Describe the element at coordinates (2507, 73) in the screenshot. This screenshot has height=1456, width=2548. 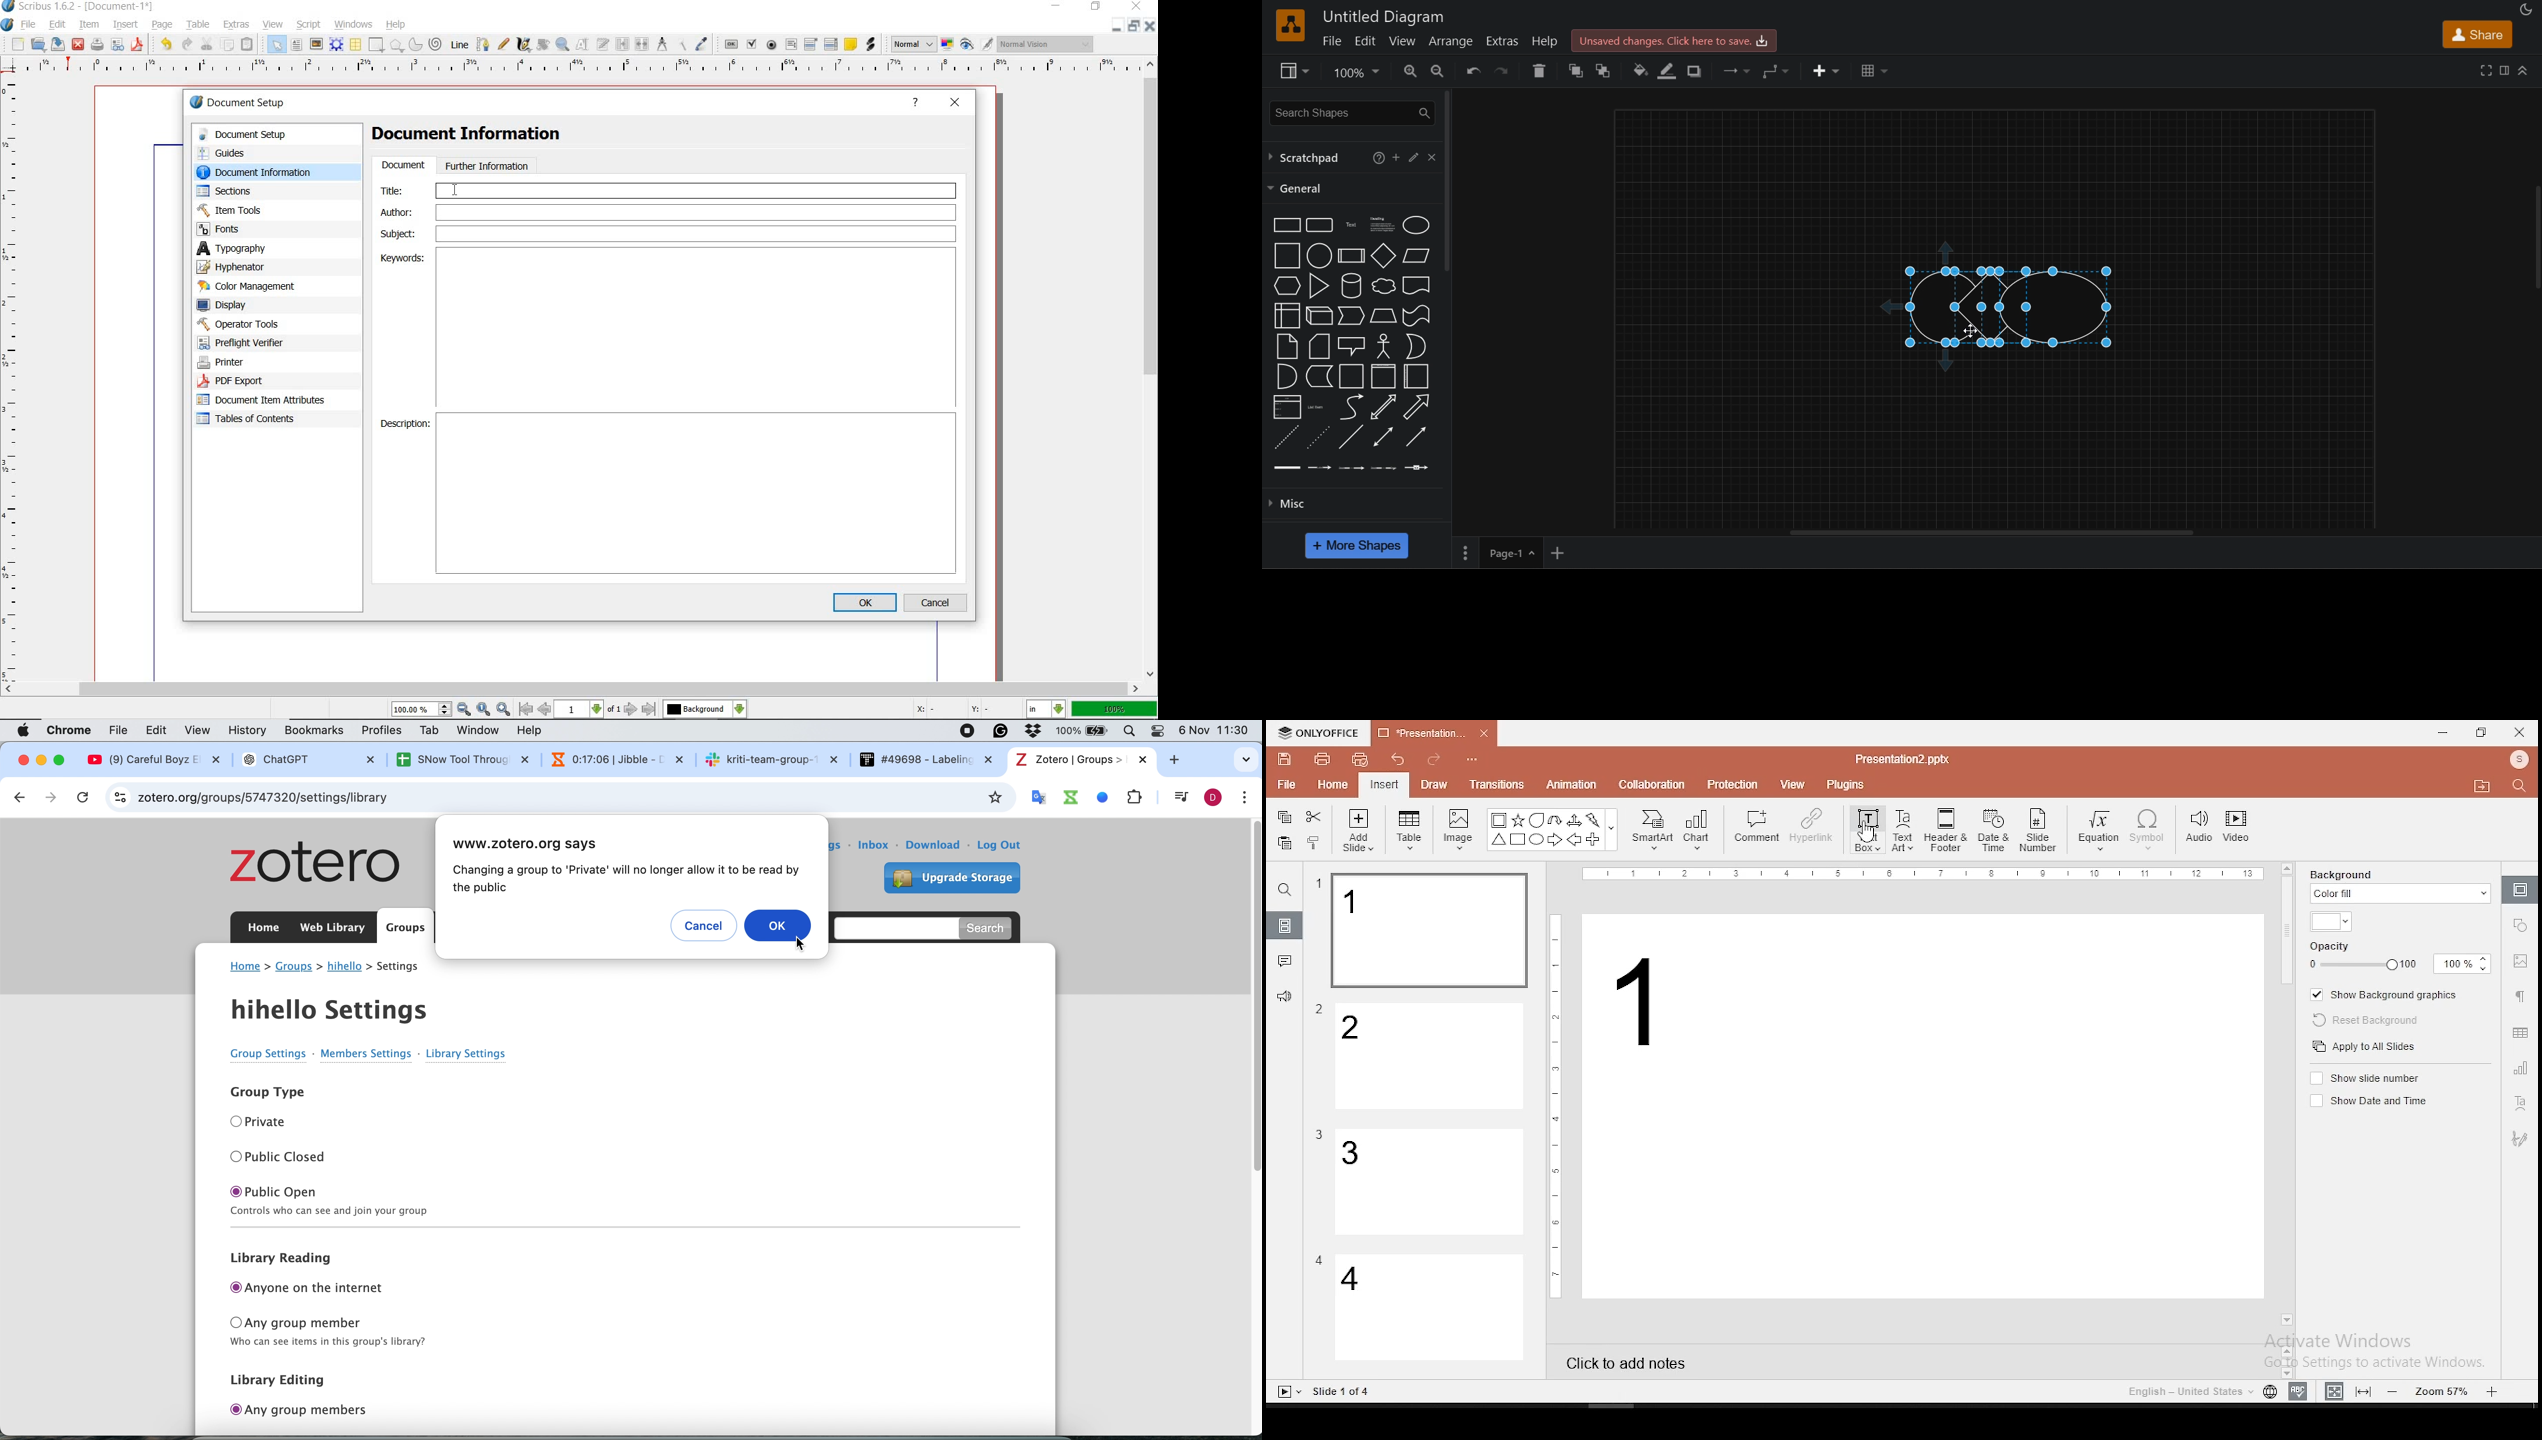
I see `format` at that location.